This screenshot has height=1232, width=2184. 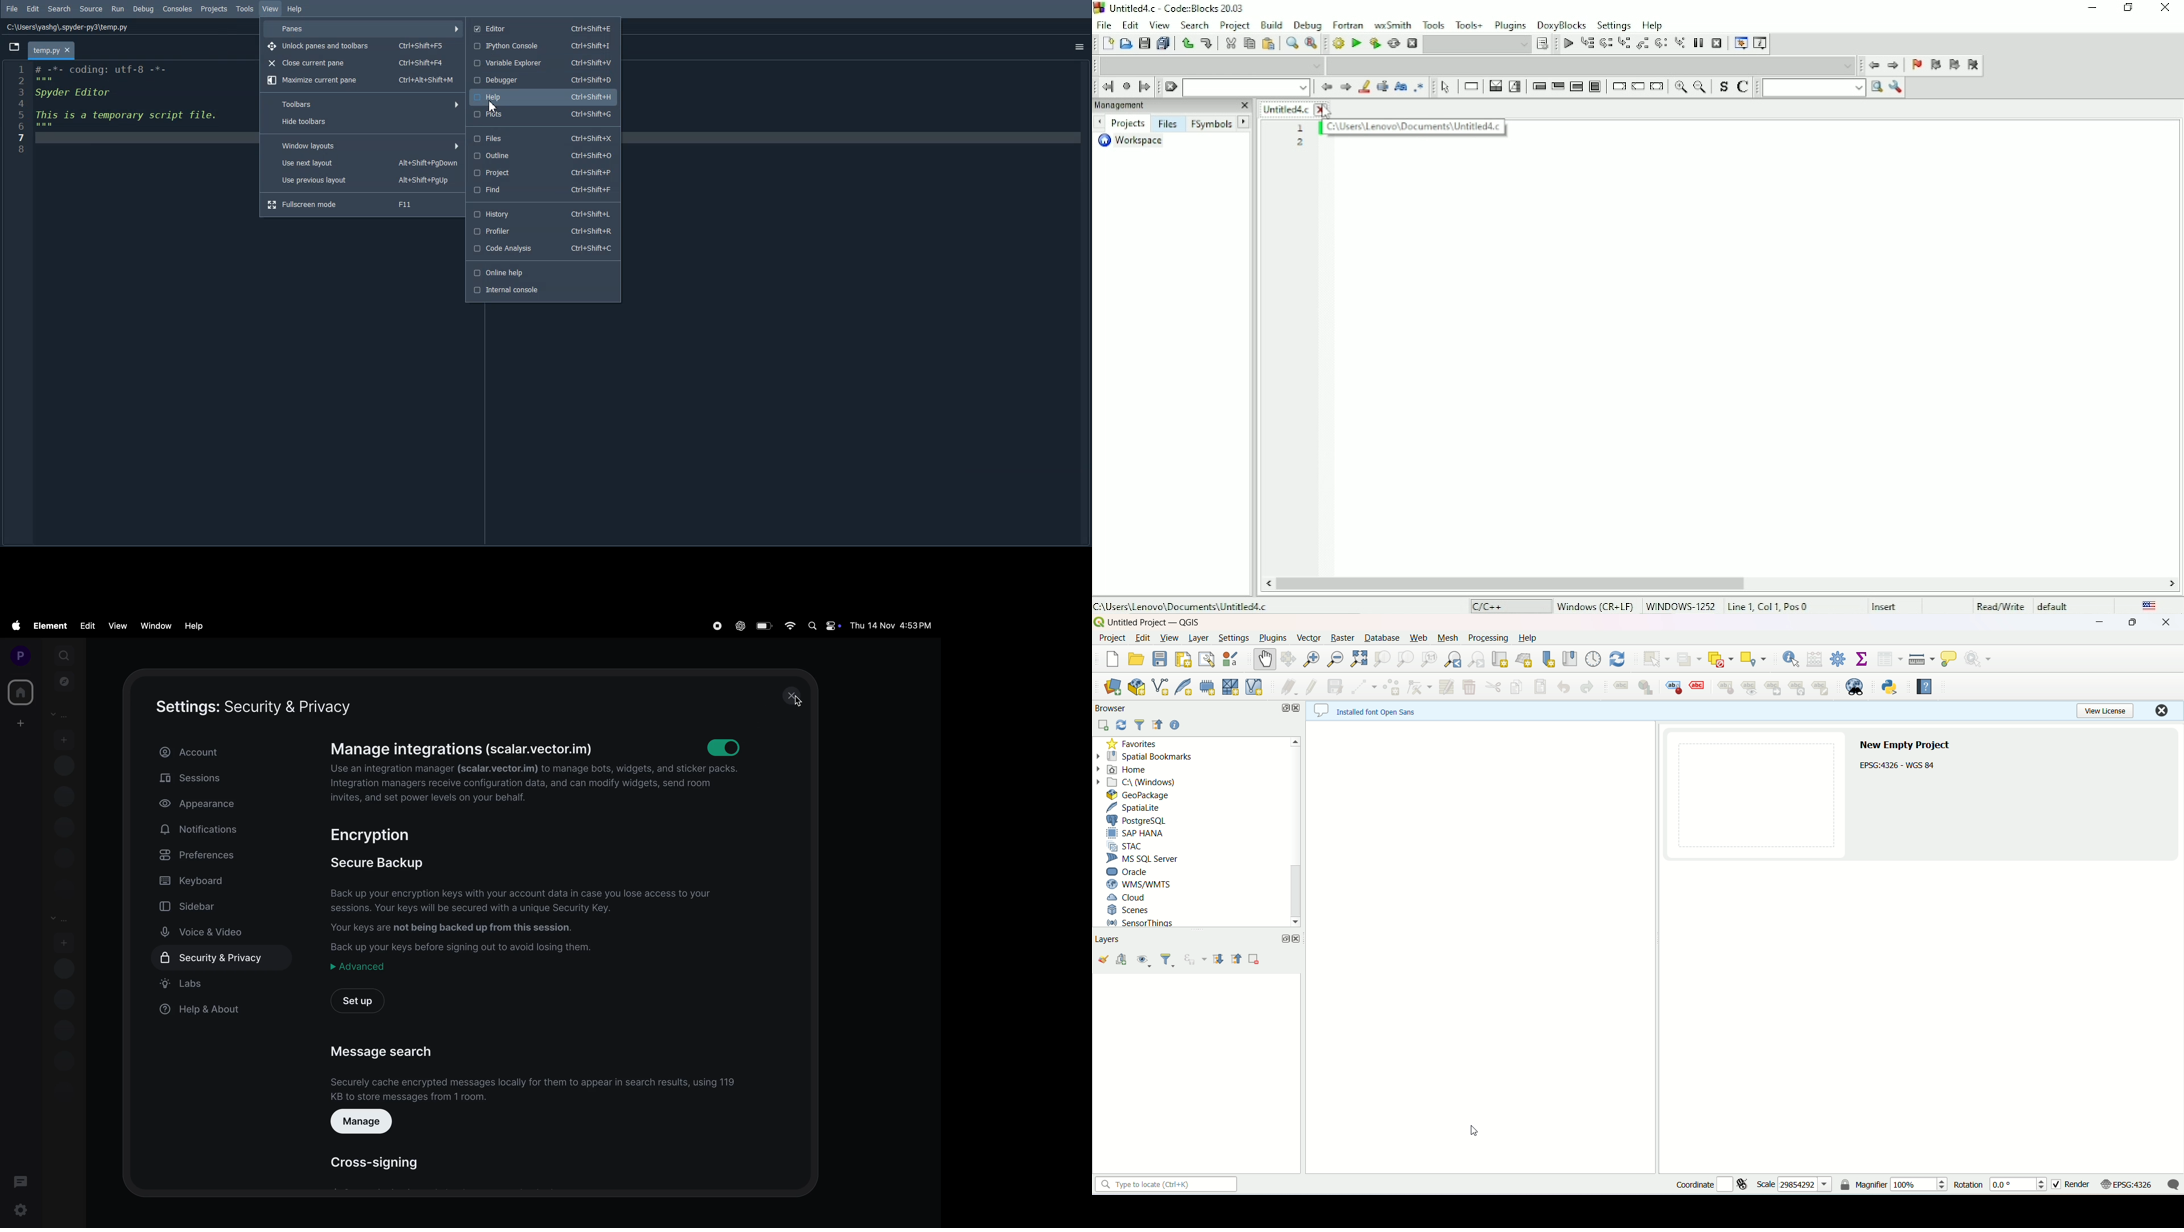 I want to click on Windows, so click(x=1636, y=605).